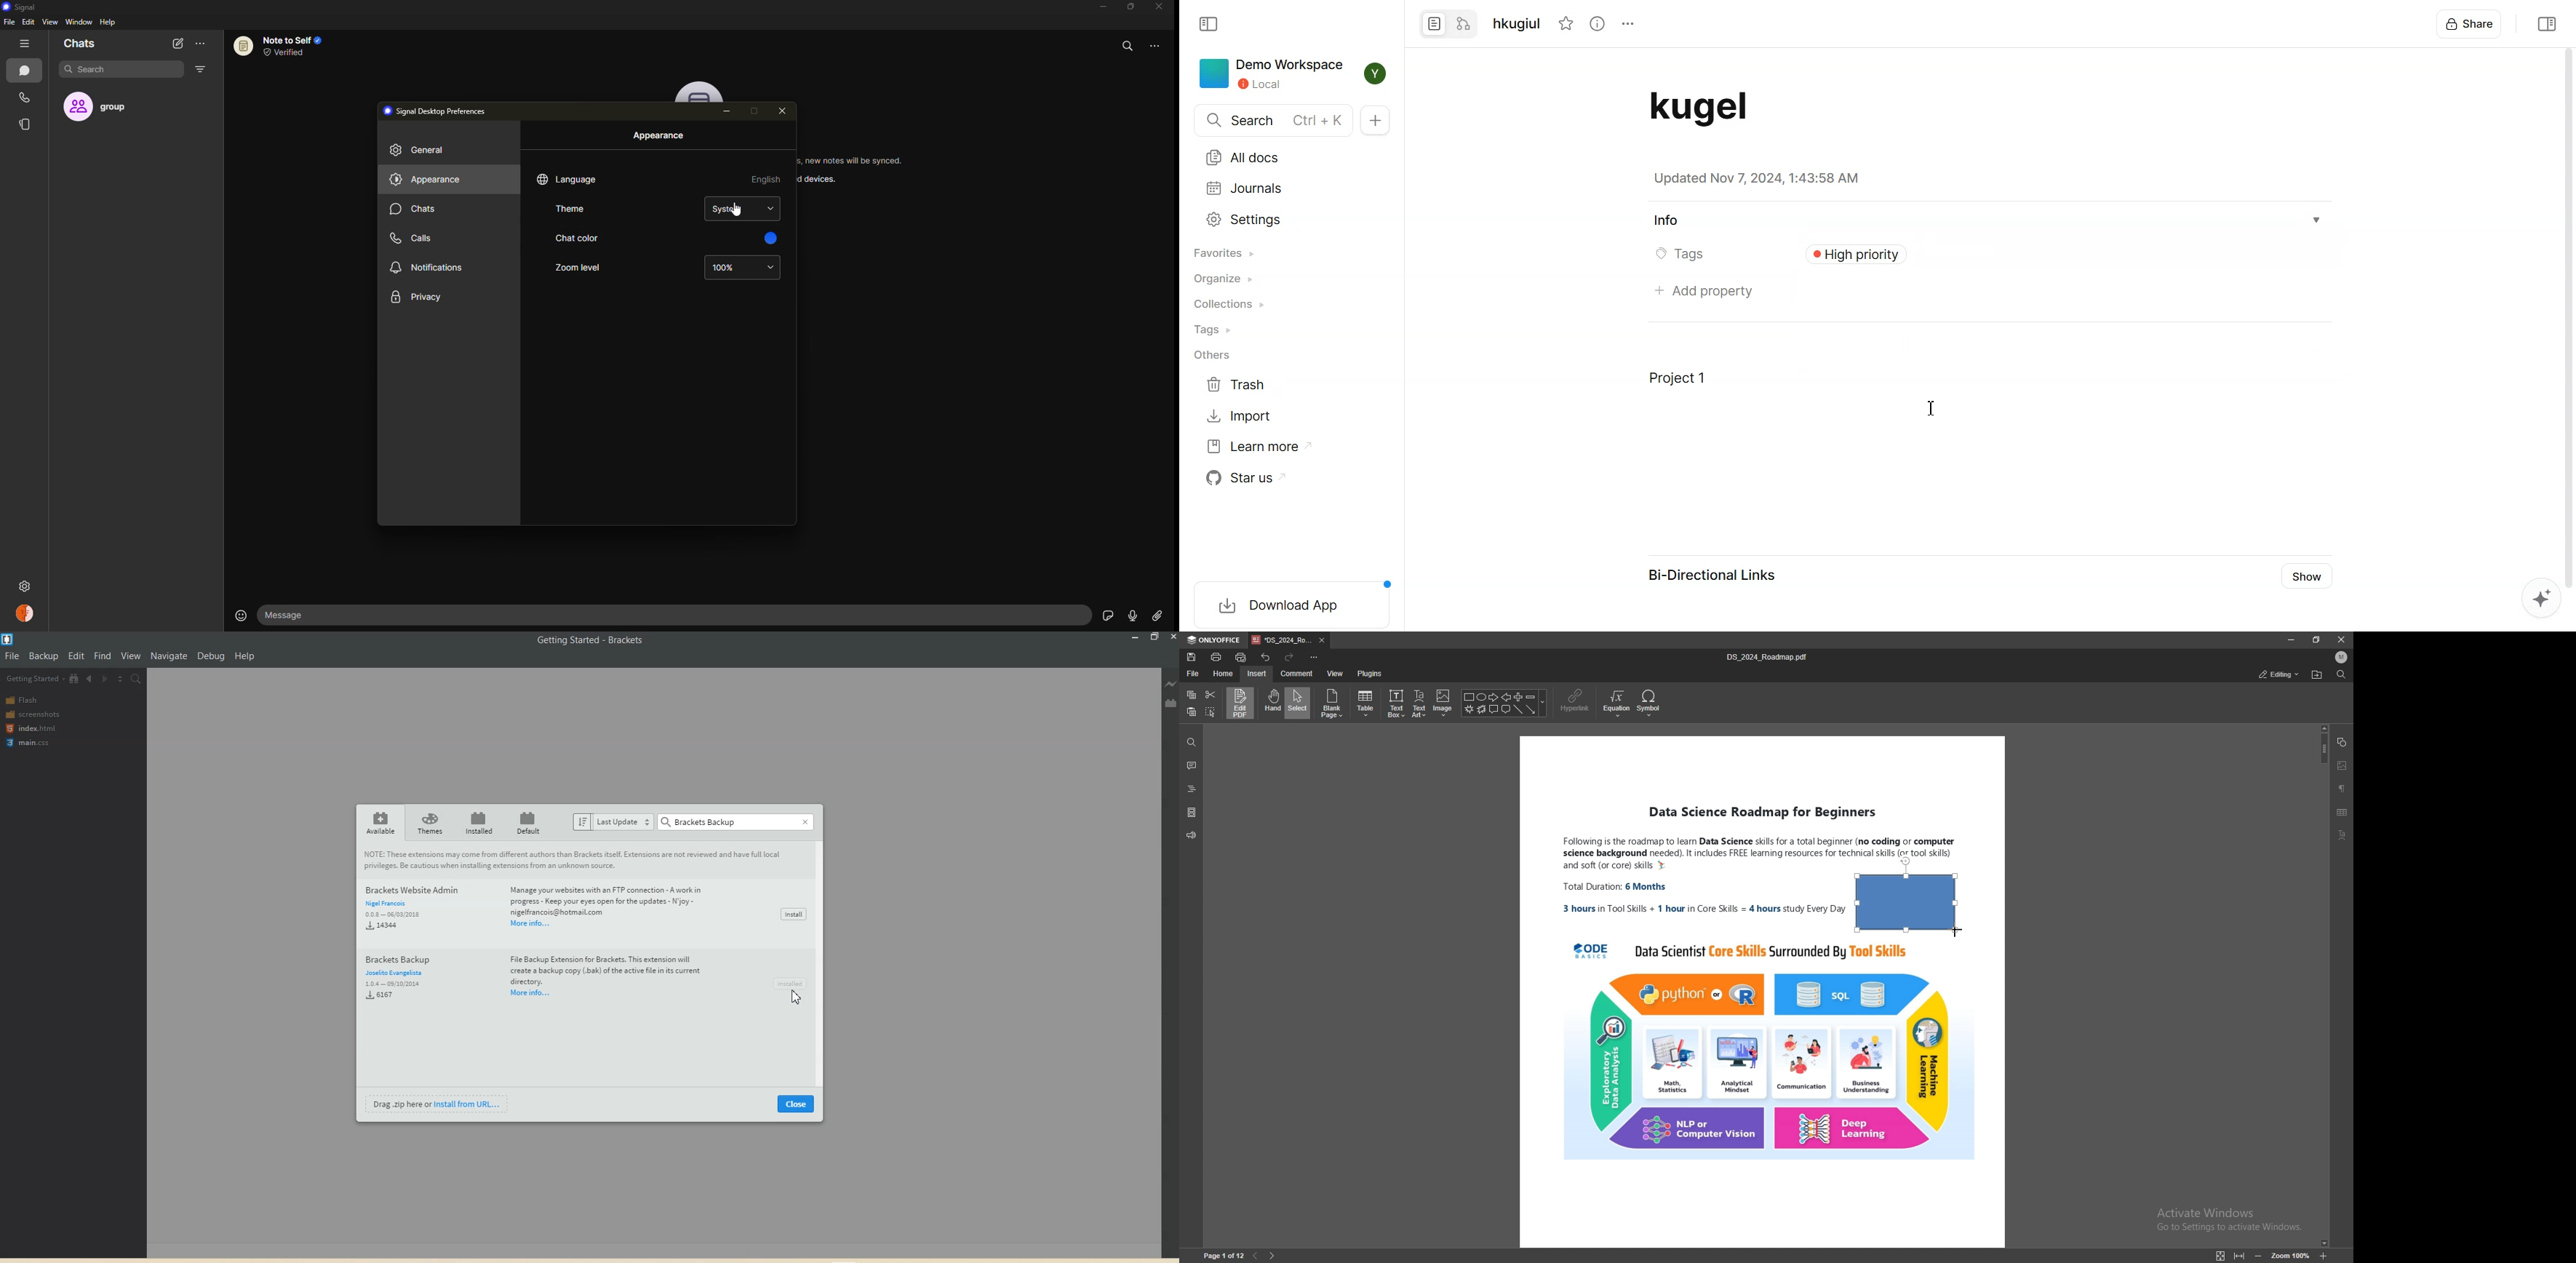 This screenshot has height=1288, width=2576. What do you see at coordinates (429, 823) in the screenshot?
I see `Themes` at bounding box center [429, 823].